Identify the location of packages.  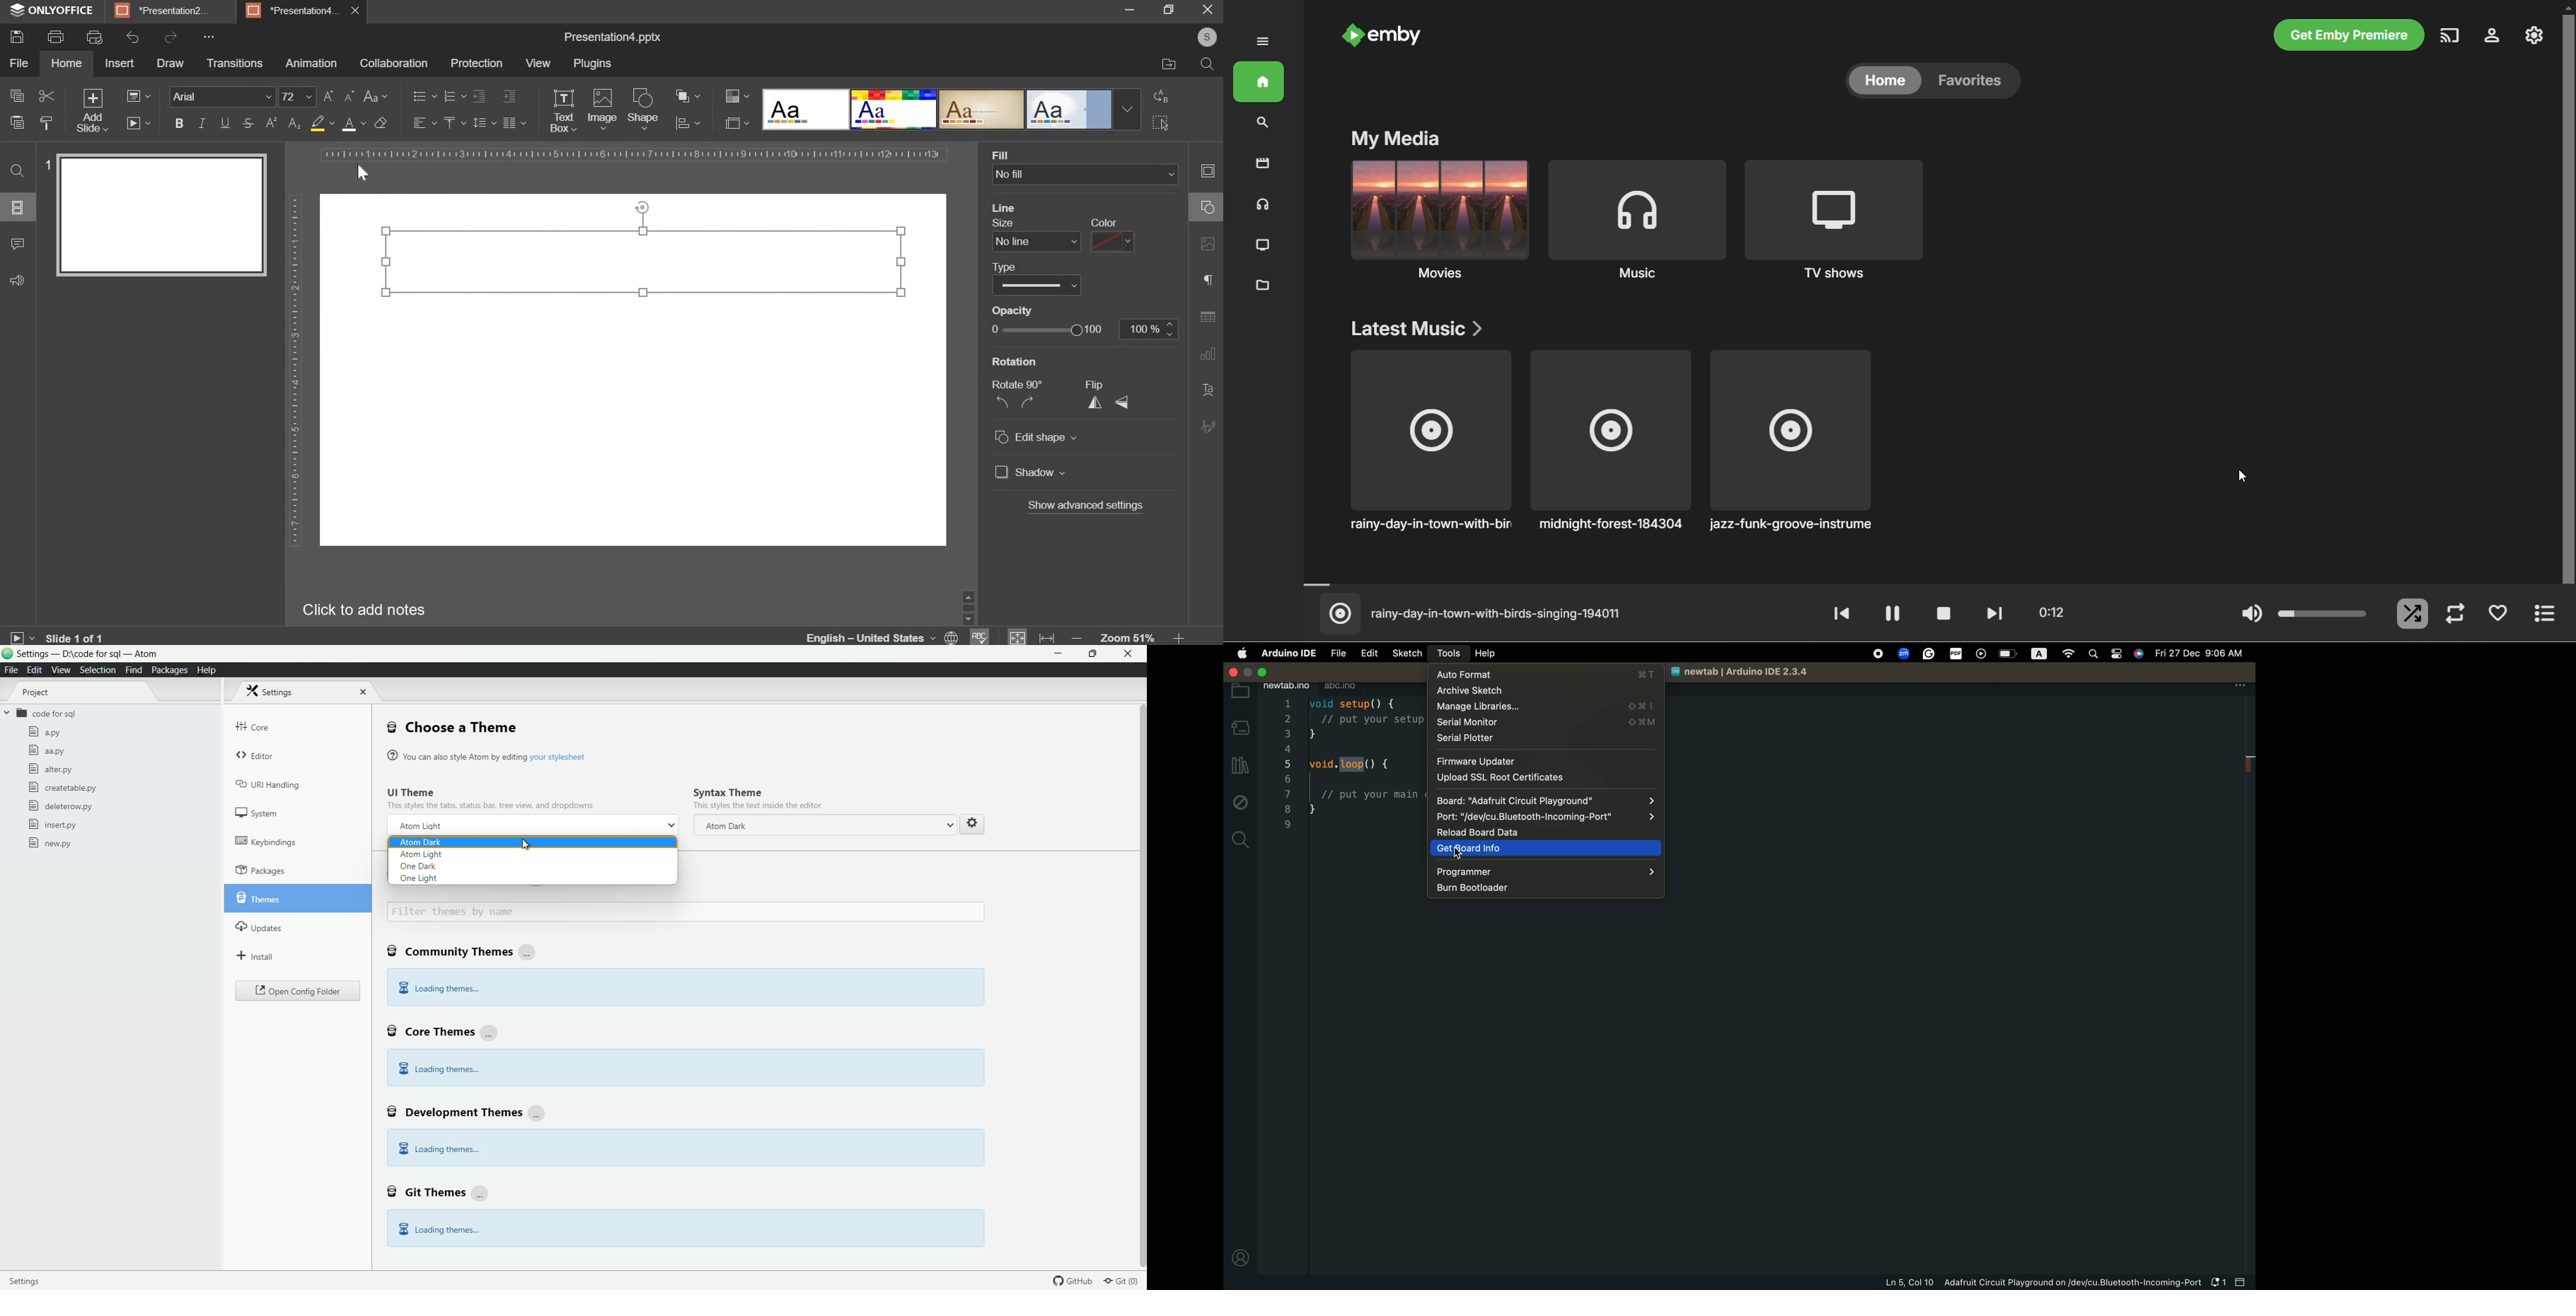
(260, 870).